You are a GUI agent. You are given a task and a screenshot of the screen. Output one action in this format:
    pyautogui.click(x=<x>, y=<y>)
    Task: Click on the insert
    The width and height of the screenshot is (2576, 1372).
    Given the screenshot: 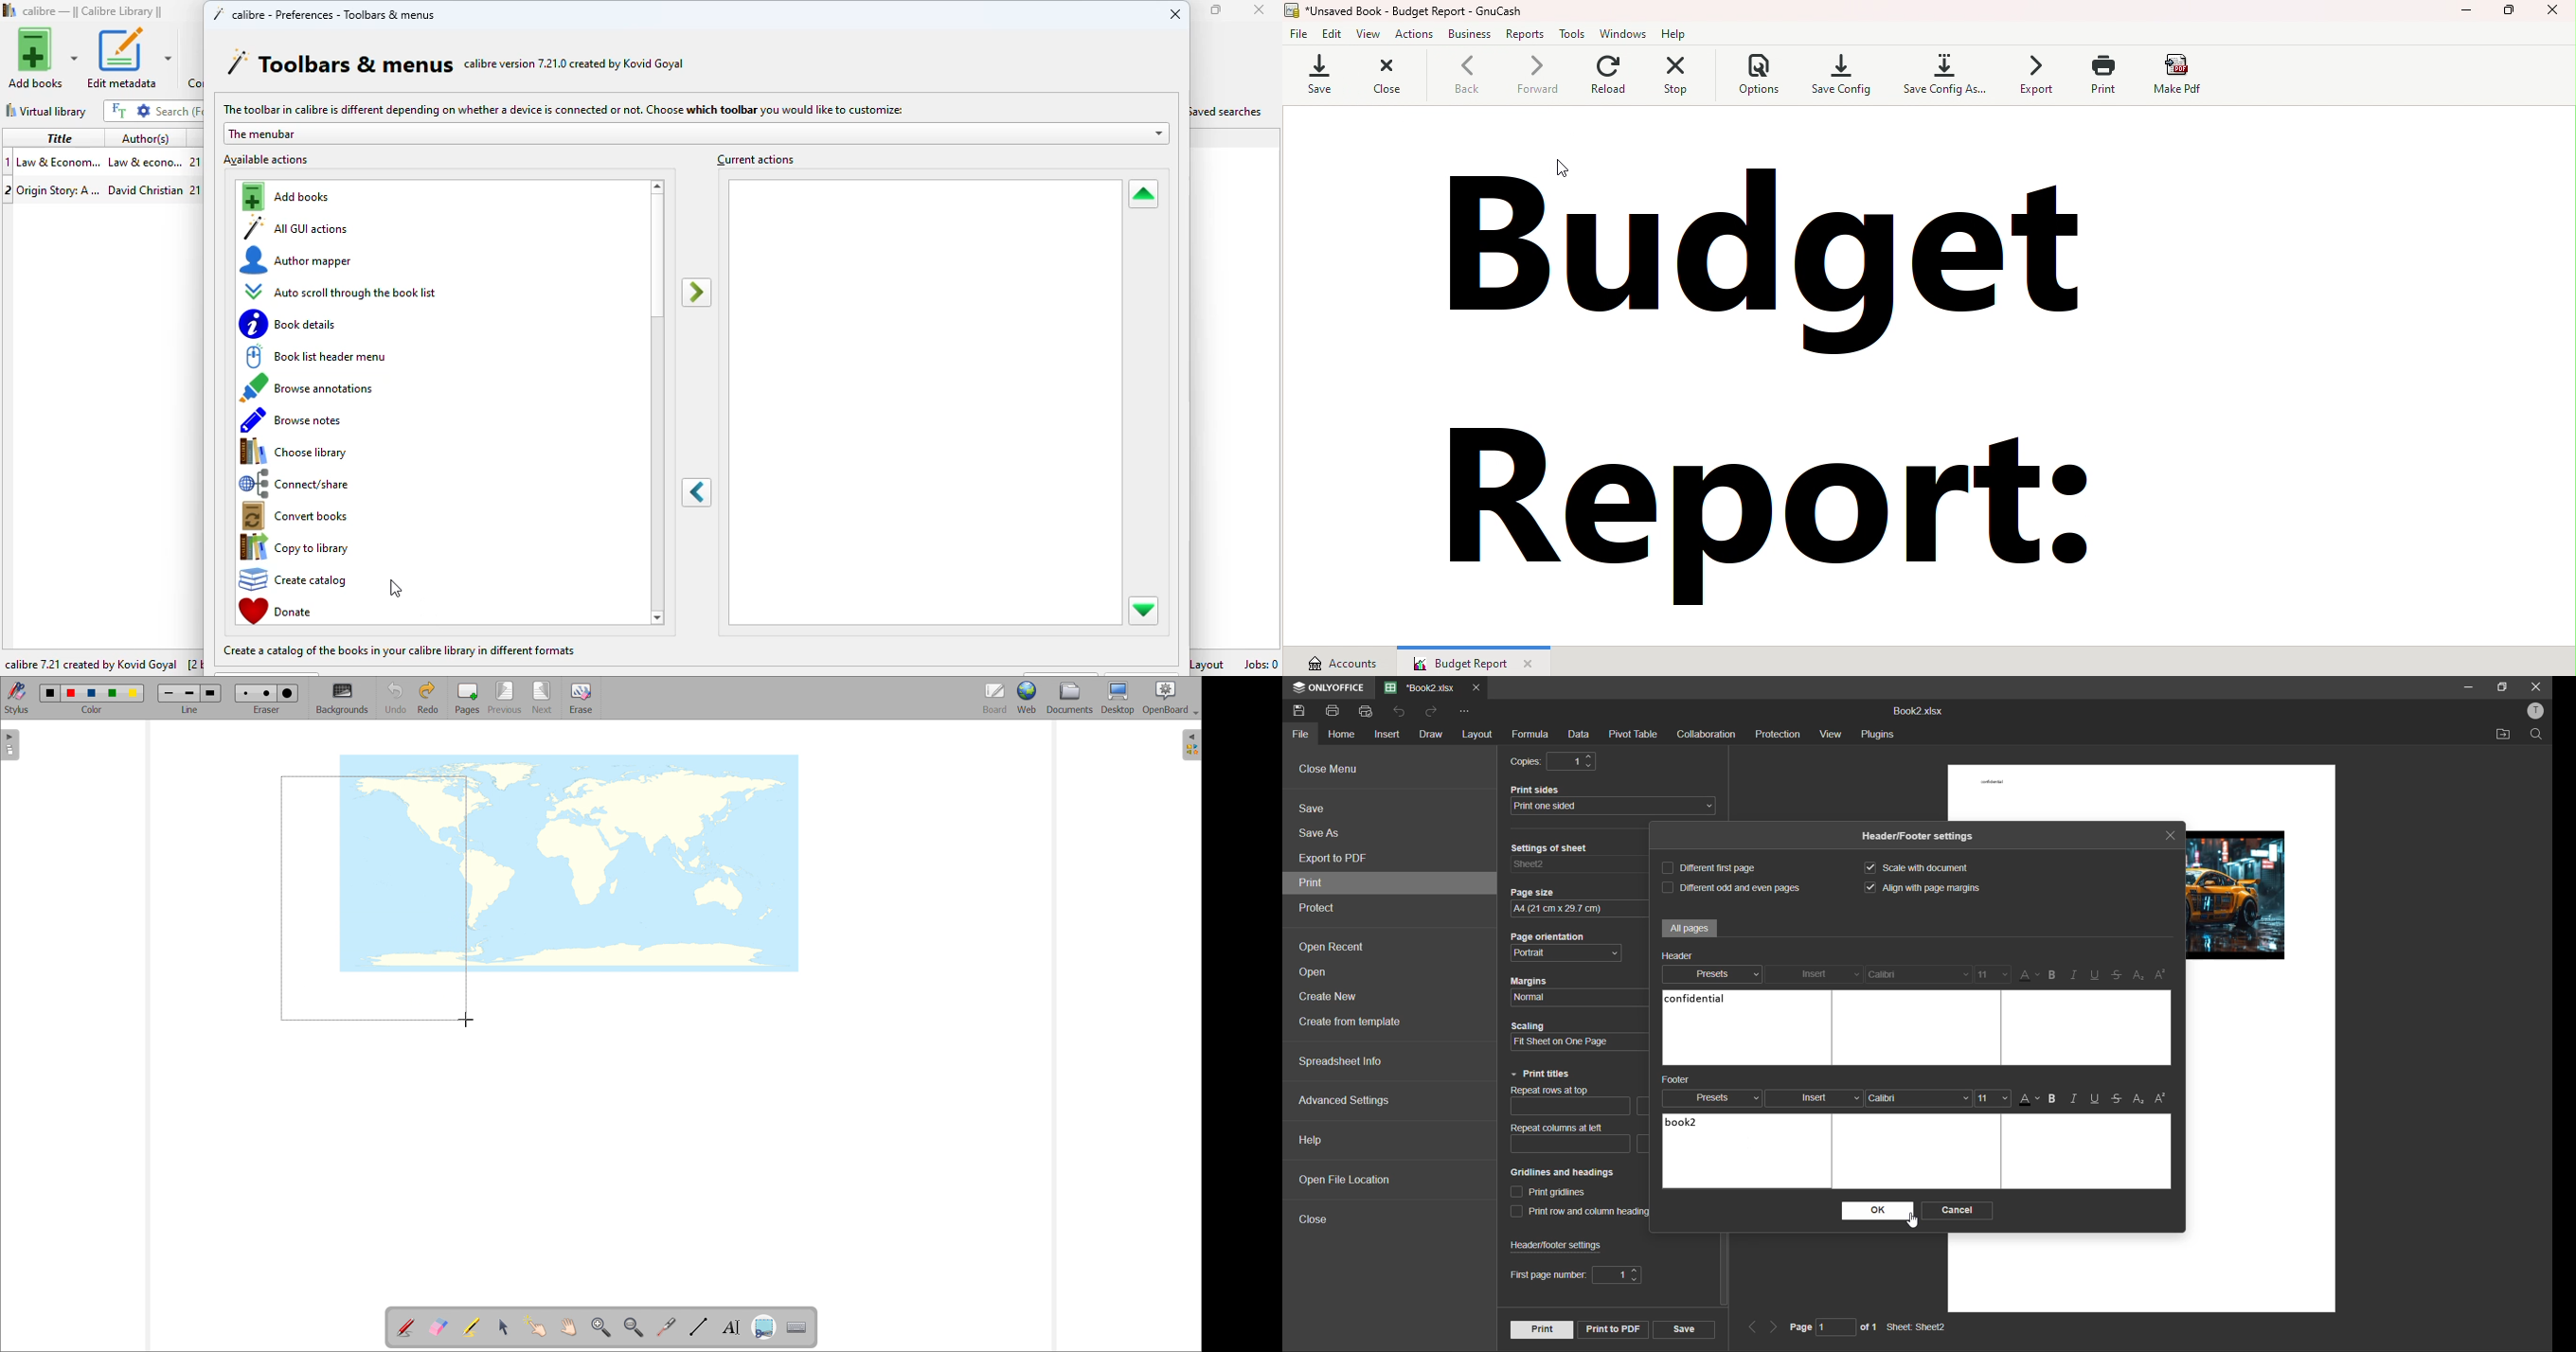 What is the action you would take?
    pyautogui.click(x=1812, y=1099)
    